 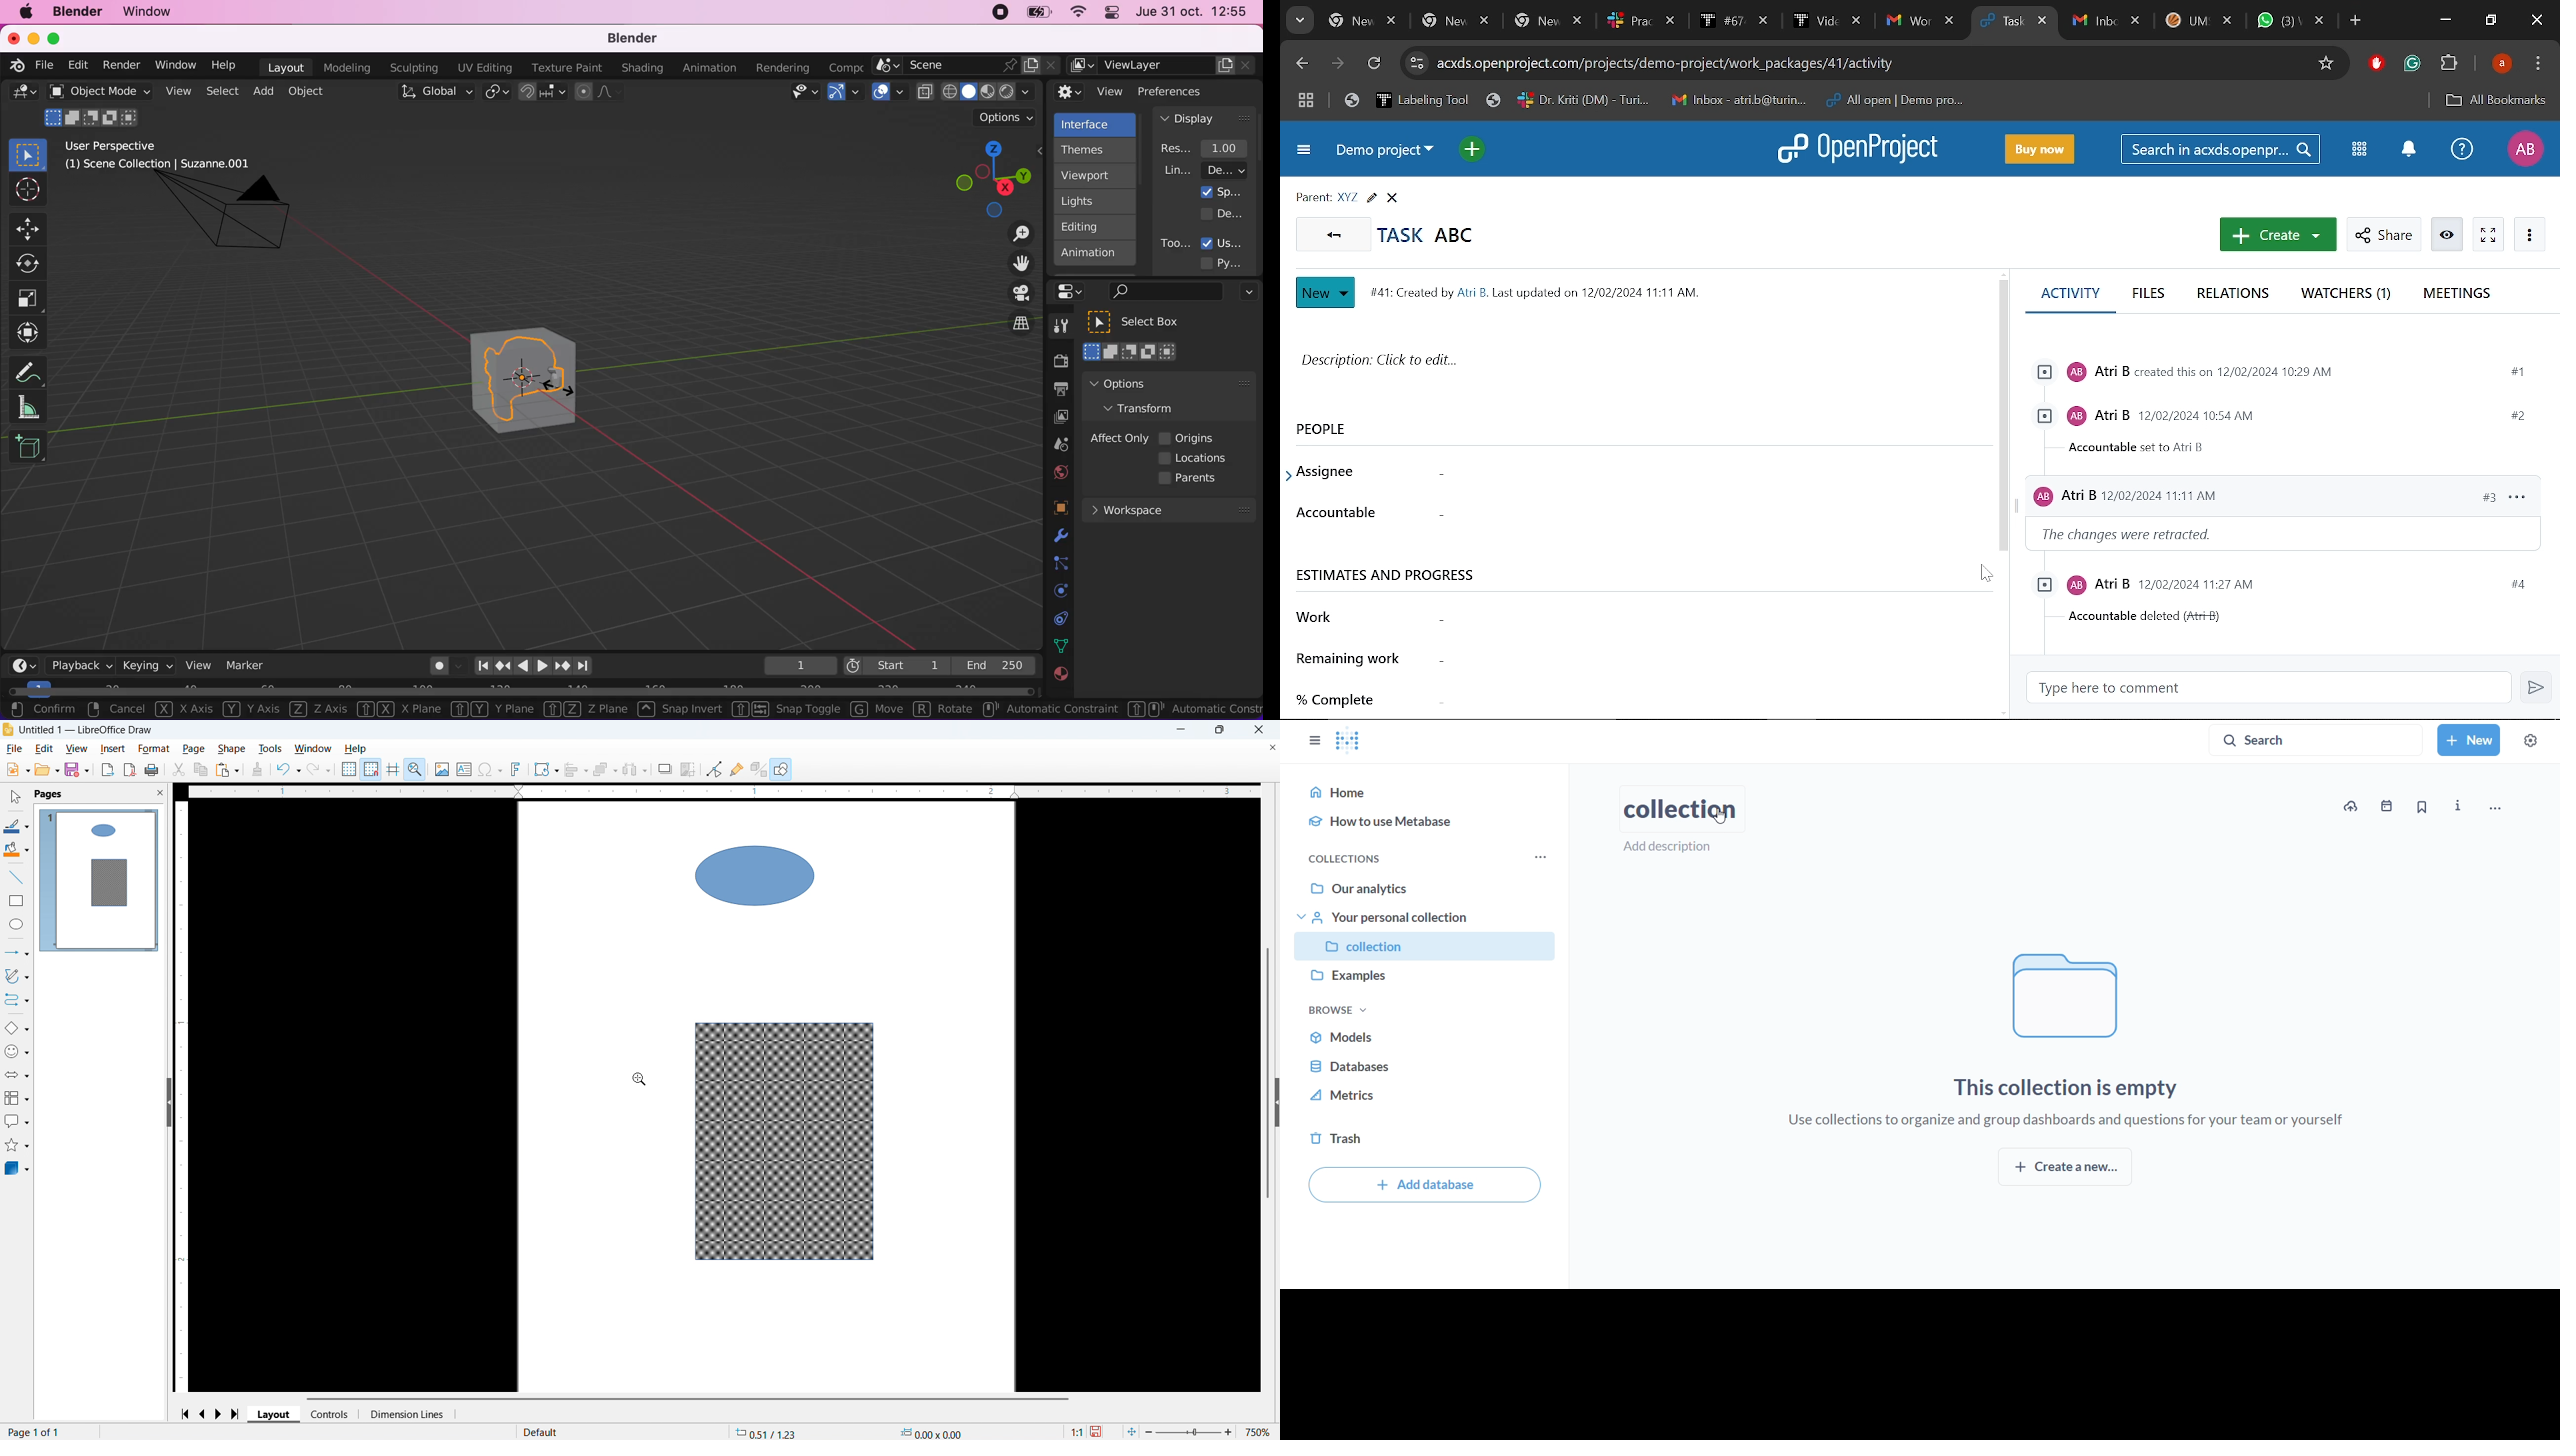 What do you see at coordinates (331, 1415) in the screenshot?
I see `Controls ` at bounding box center [331, 1415].